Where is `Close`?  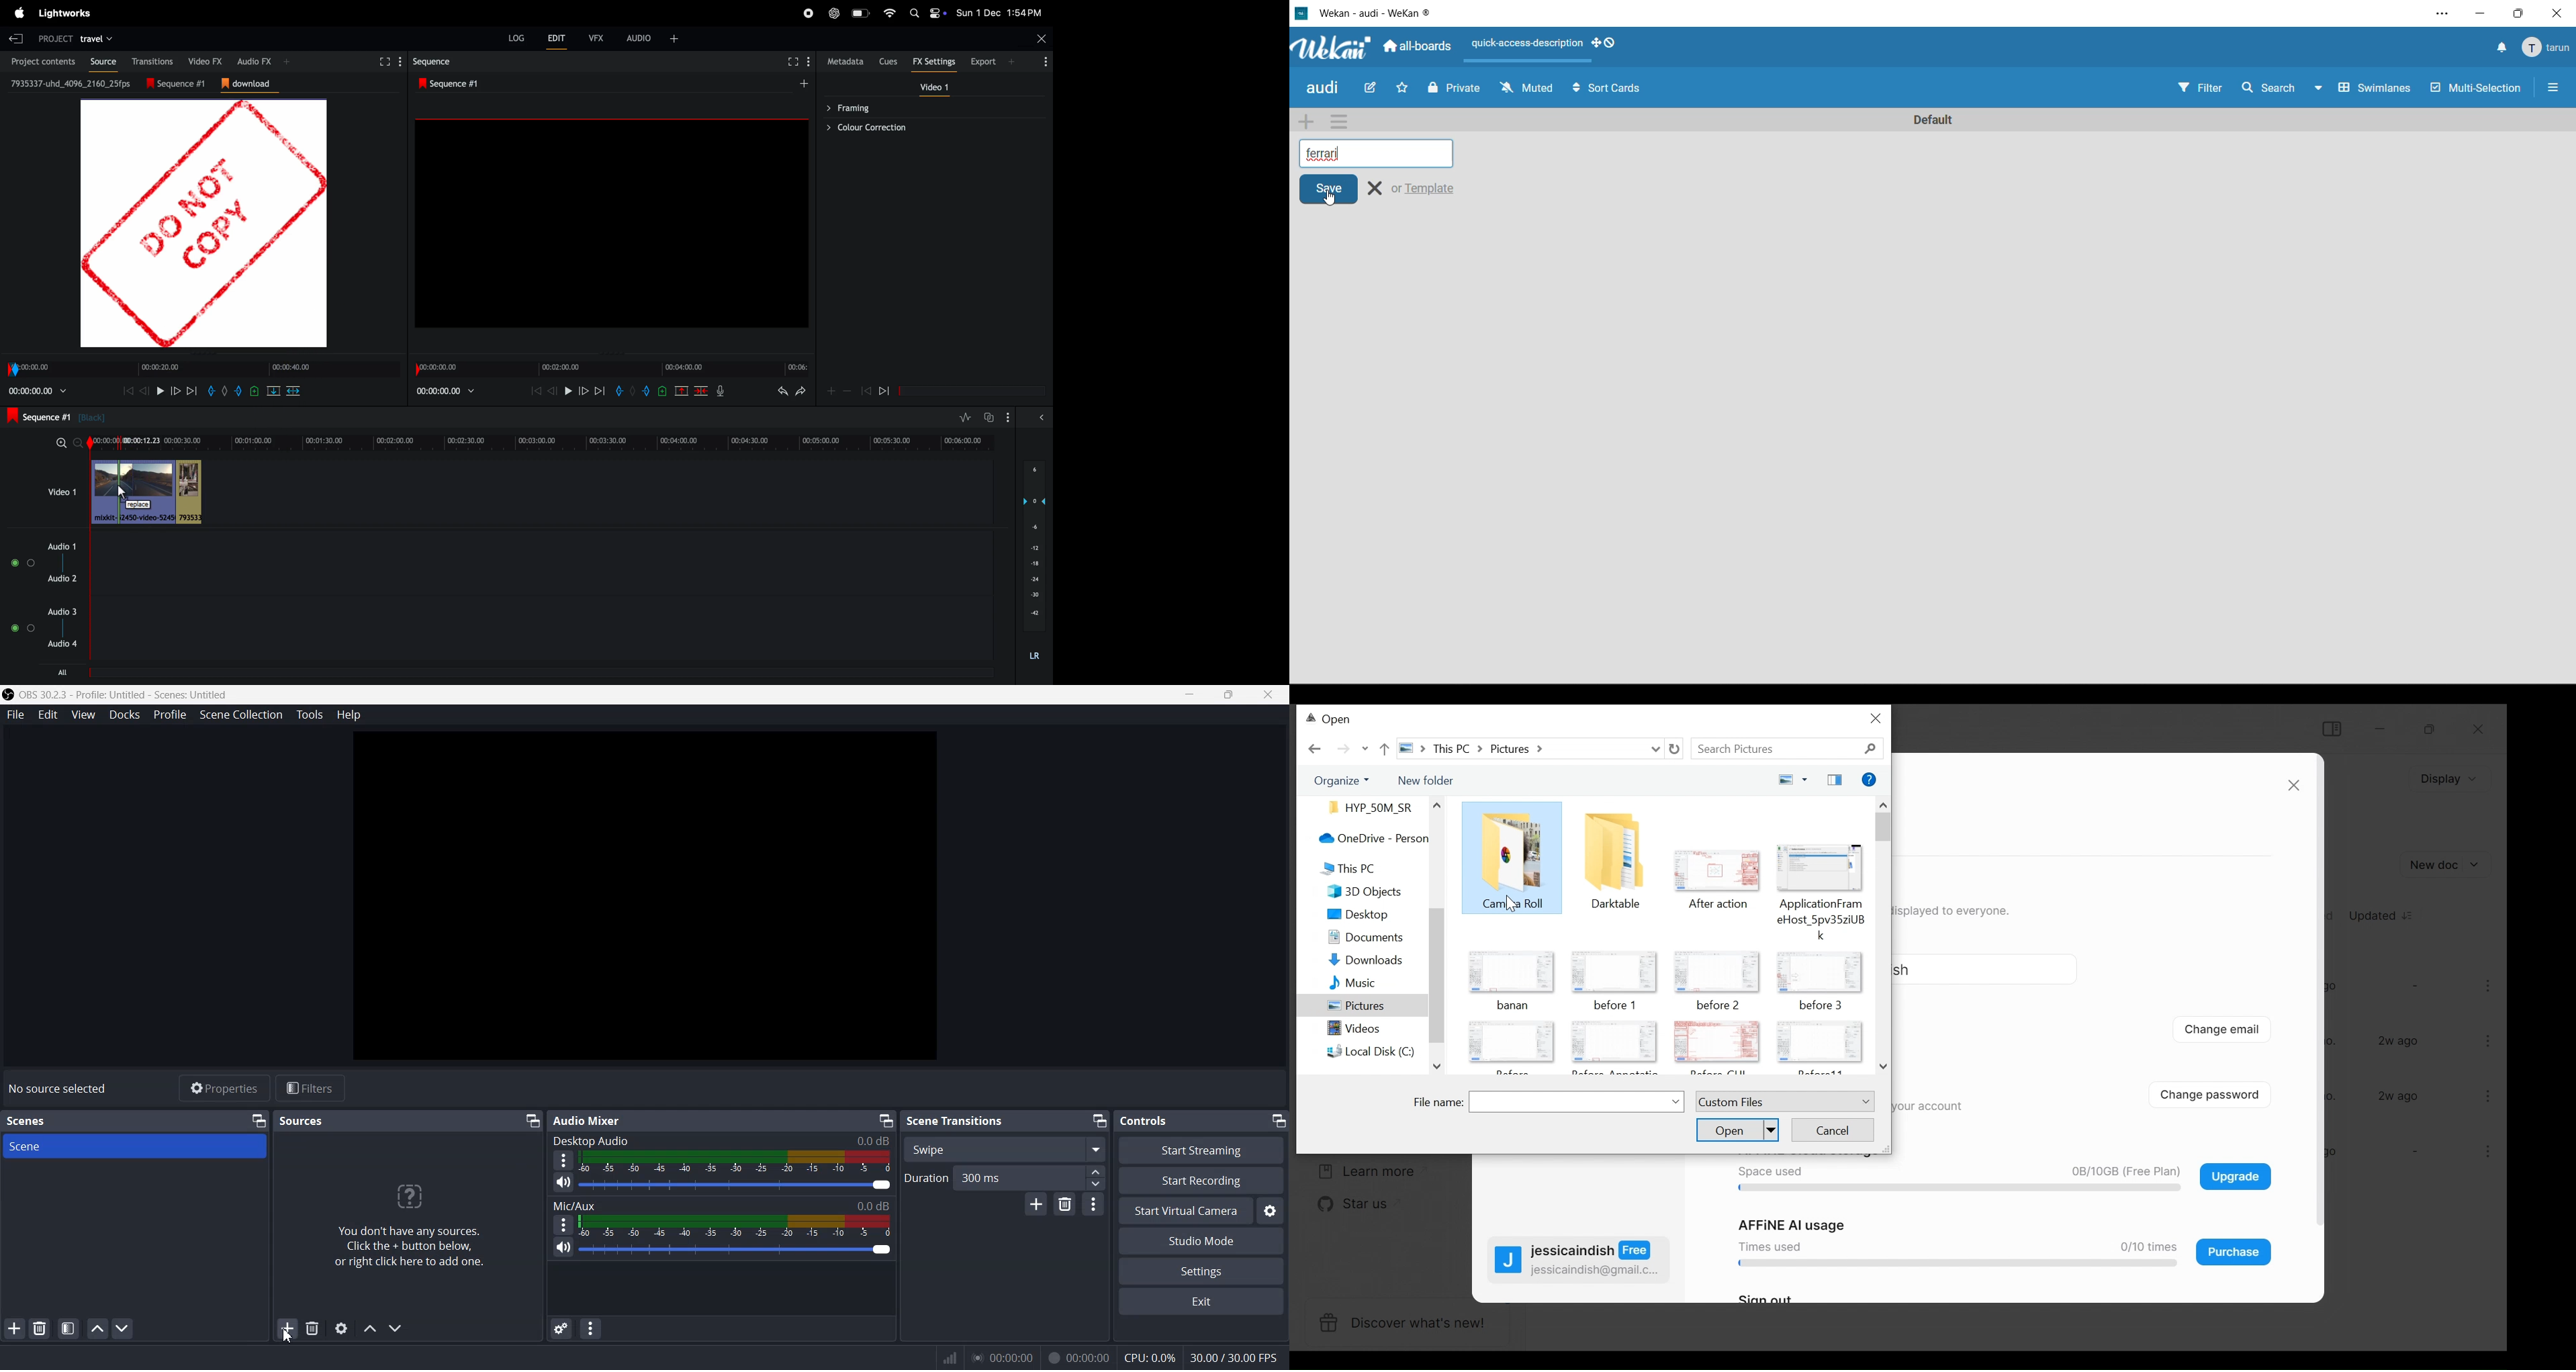
Close is located at coordinates (1268, 695).